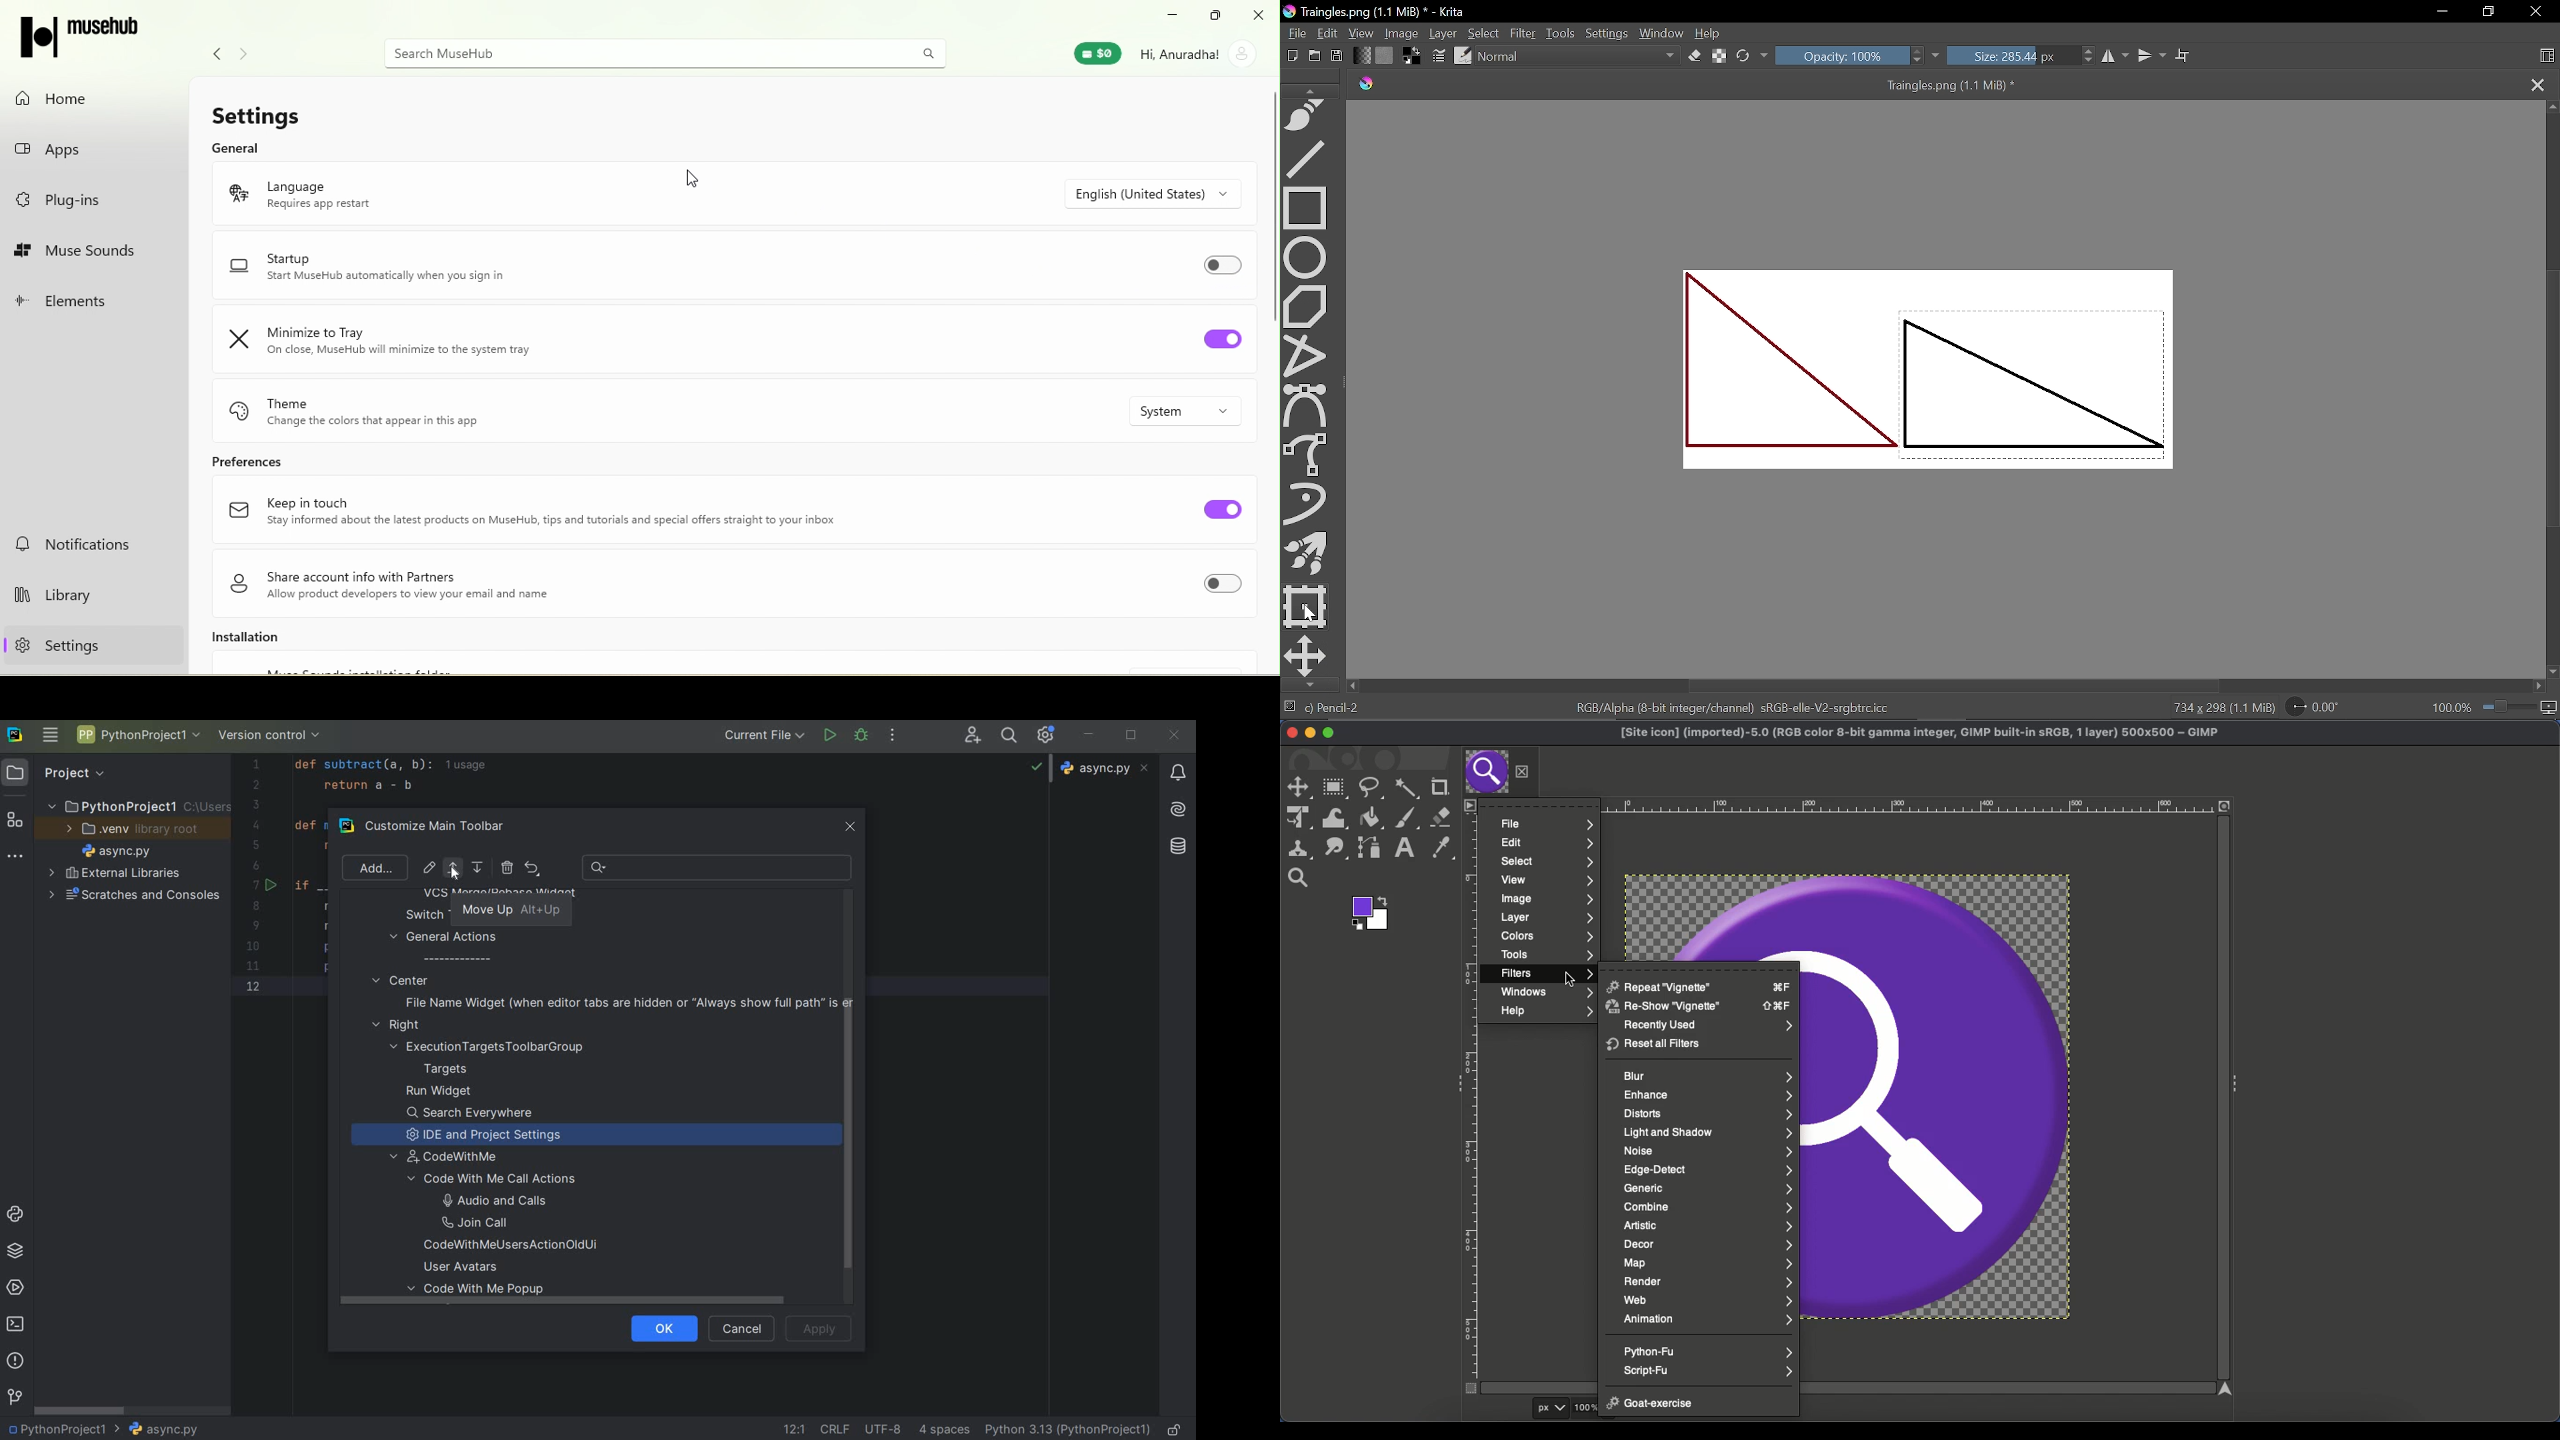 Image resolution: width=2576 pixels, height=1456 pixels. What do you see at coordinates (62, 773) in the screenshot?
I see `PROJECT` at bounding box center [62, 773].